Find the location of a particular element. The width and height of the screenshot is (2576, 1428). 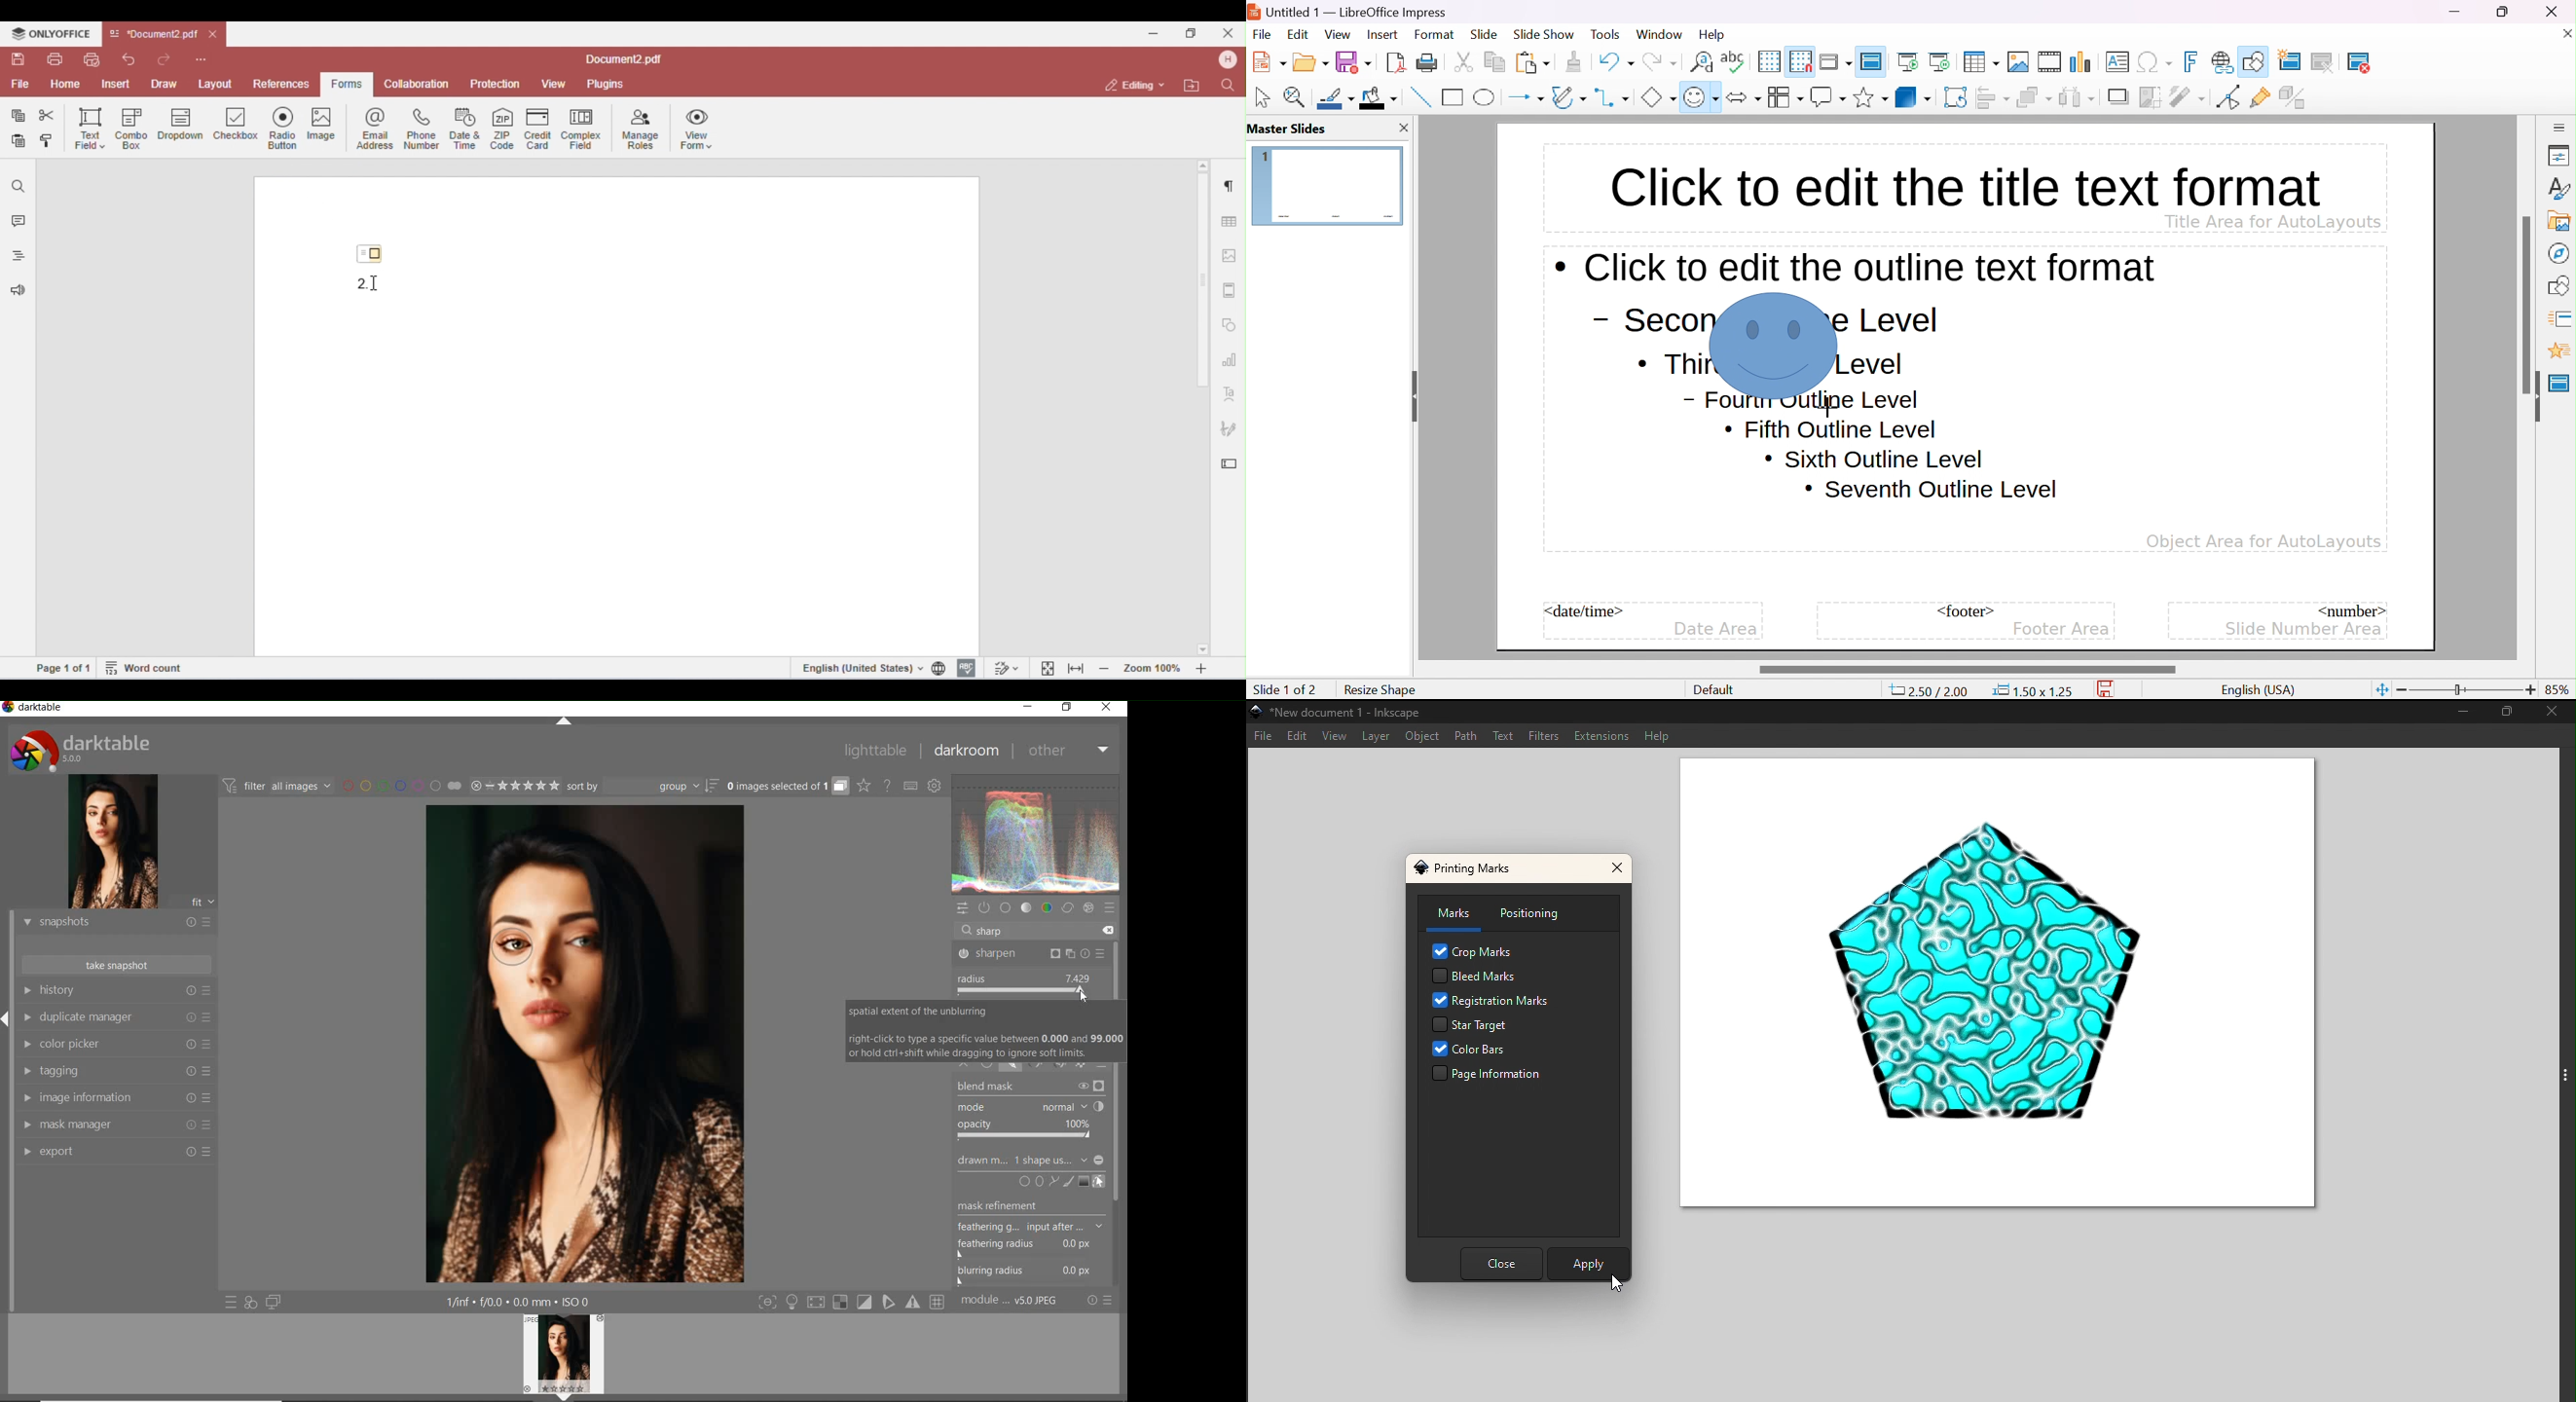

Canvas is located at coordinates (1992, 987).